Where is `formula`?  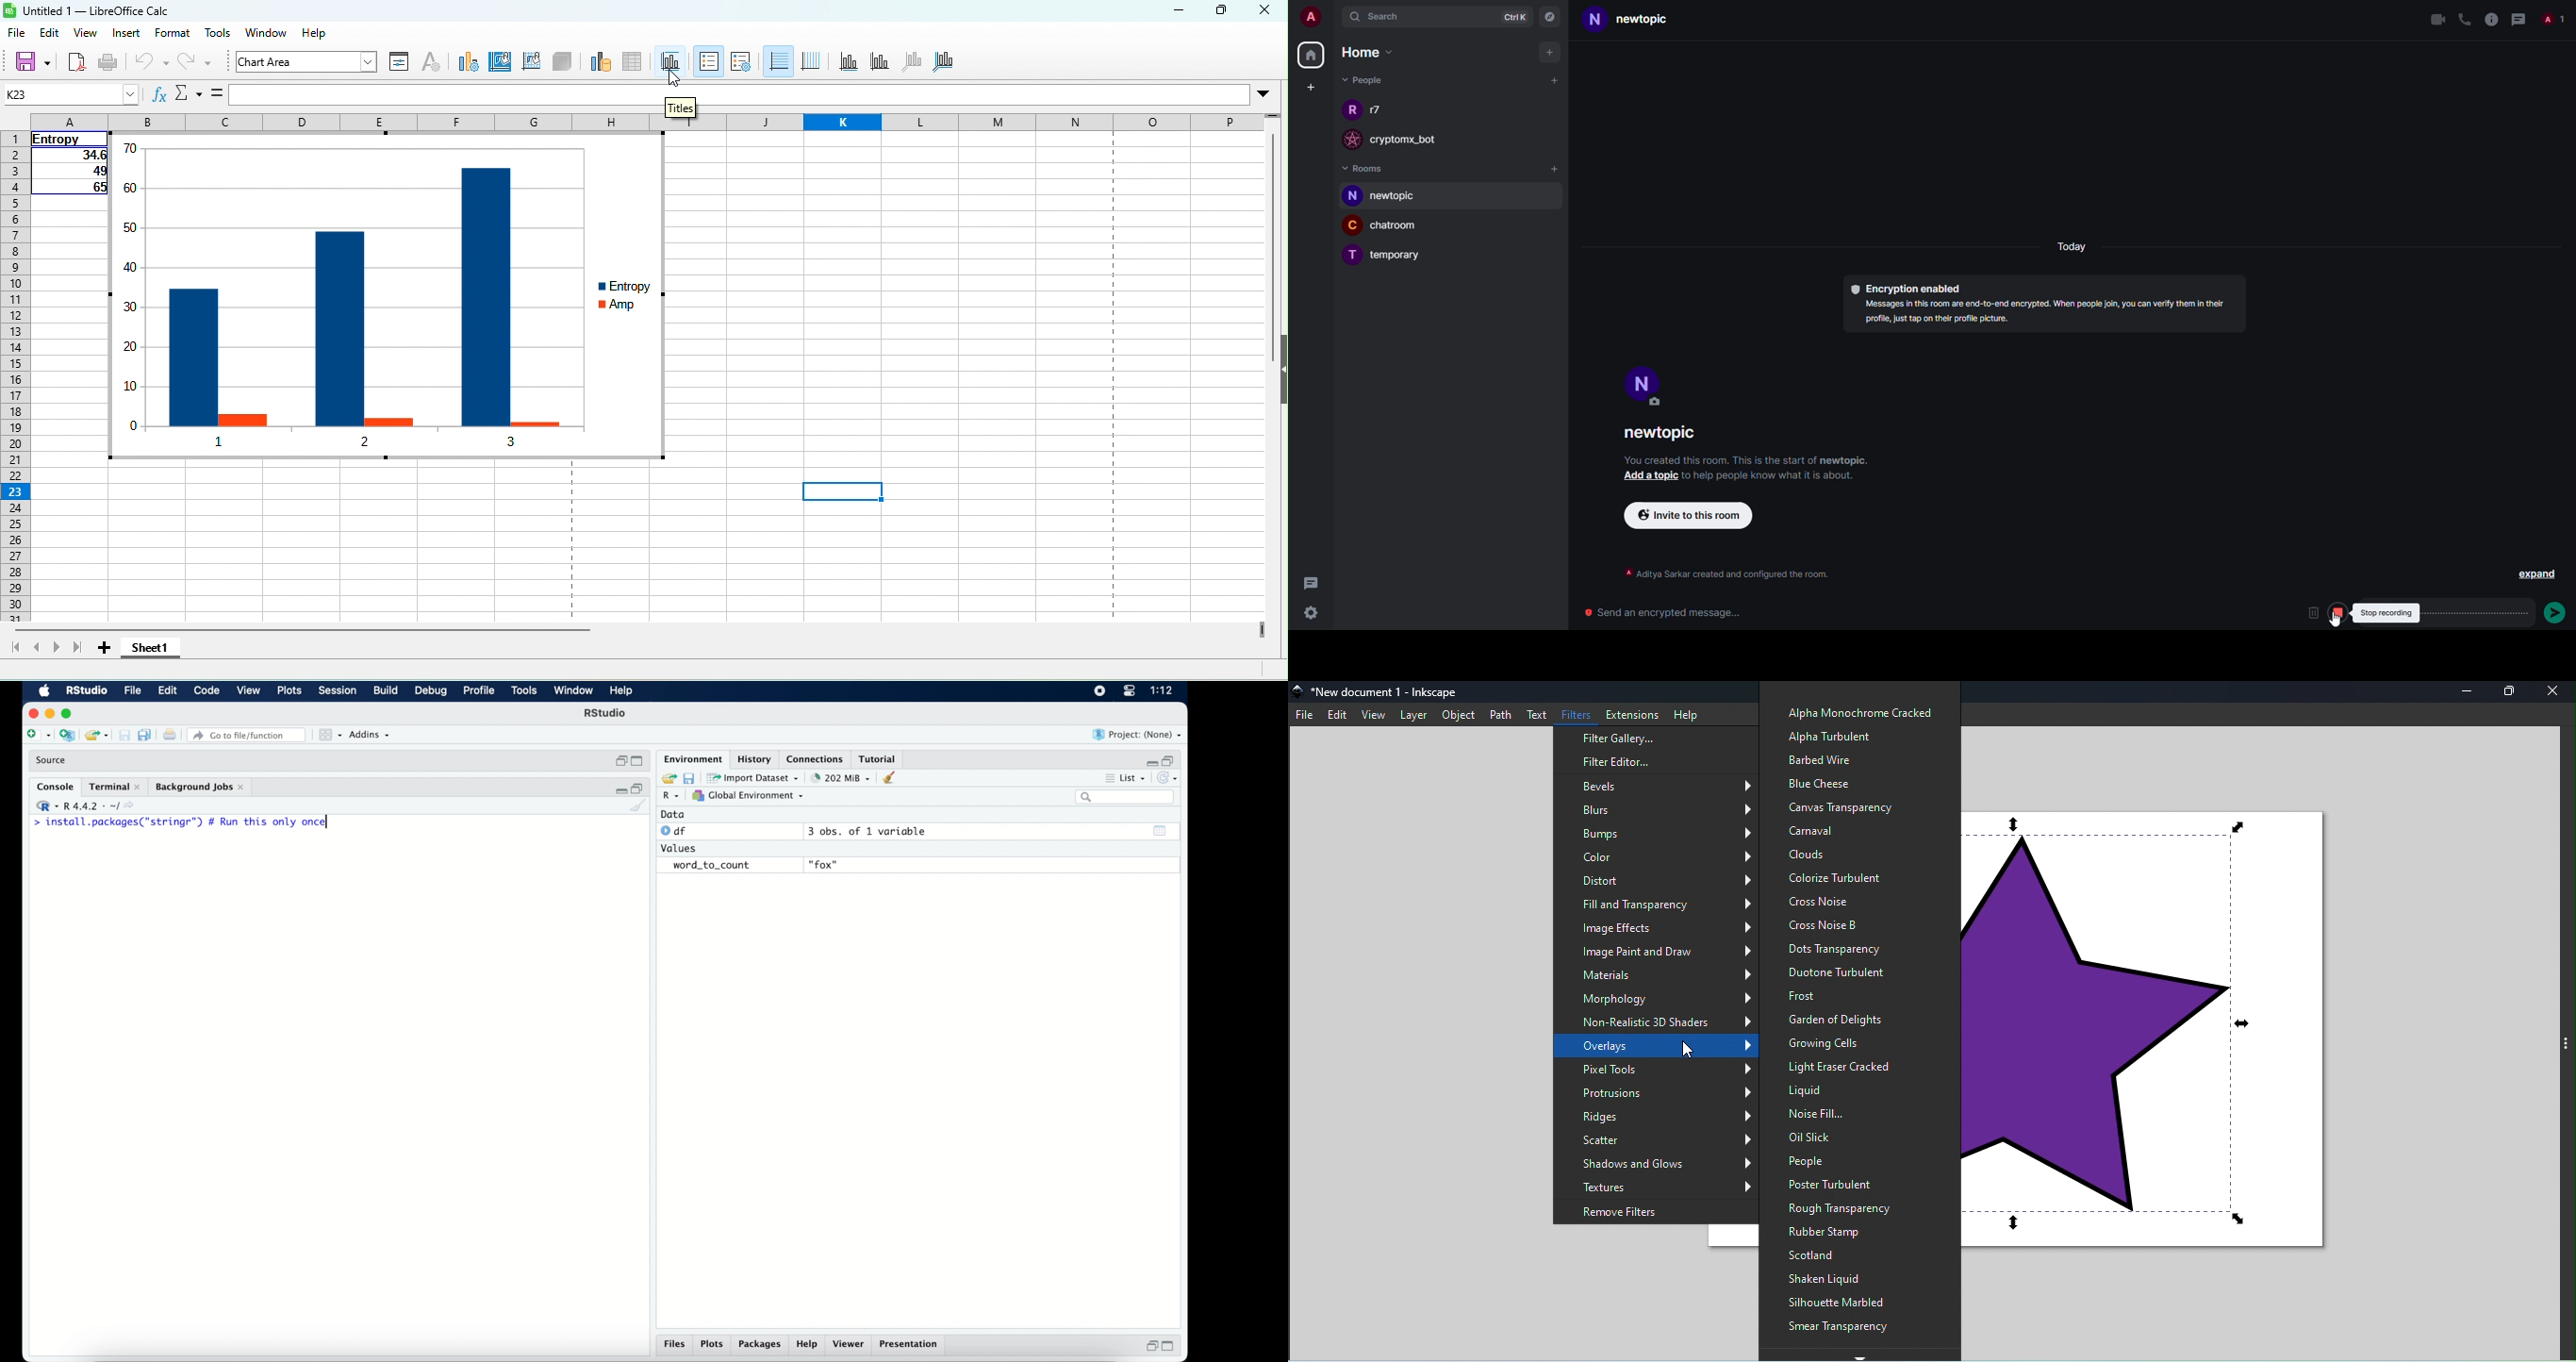
formula is located at coordinates (215, 94).